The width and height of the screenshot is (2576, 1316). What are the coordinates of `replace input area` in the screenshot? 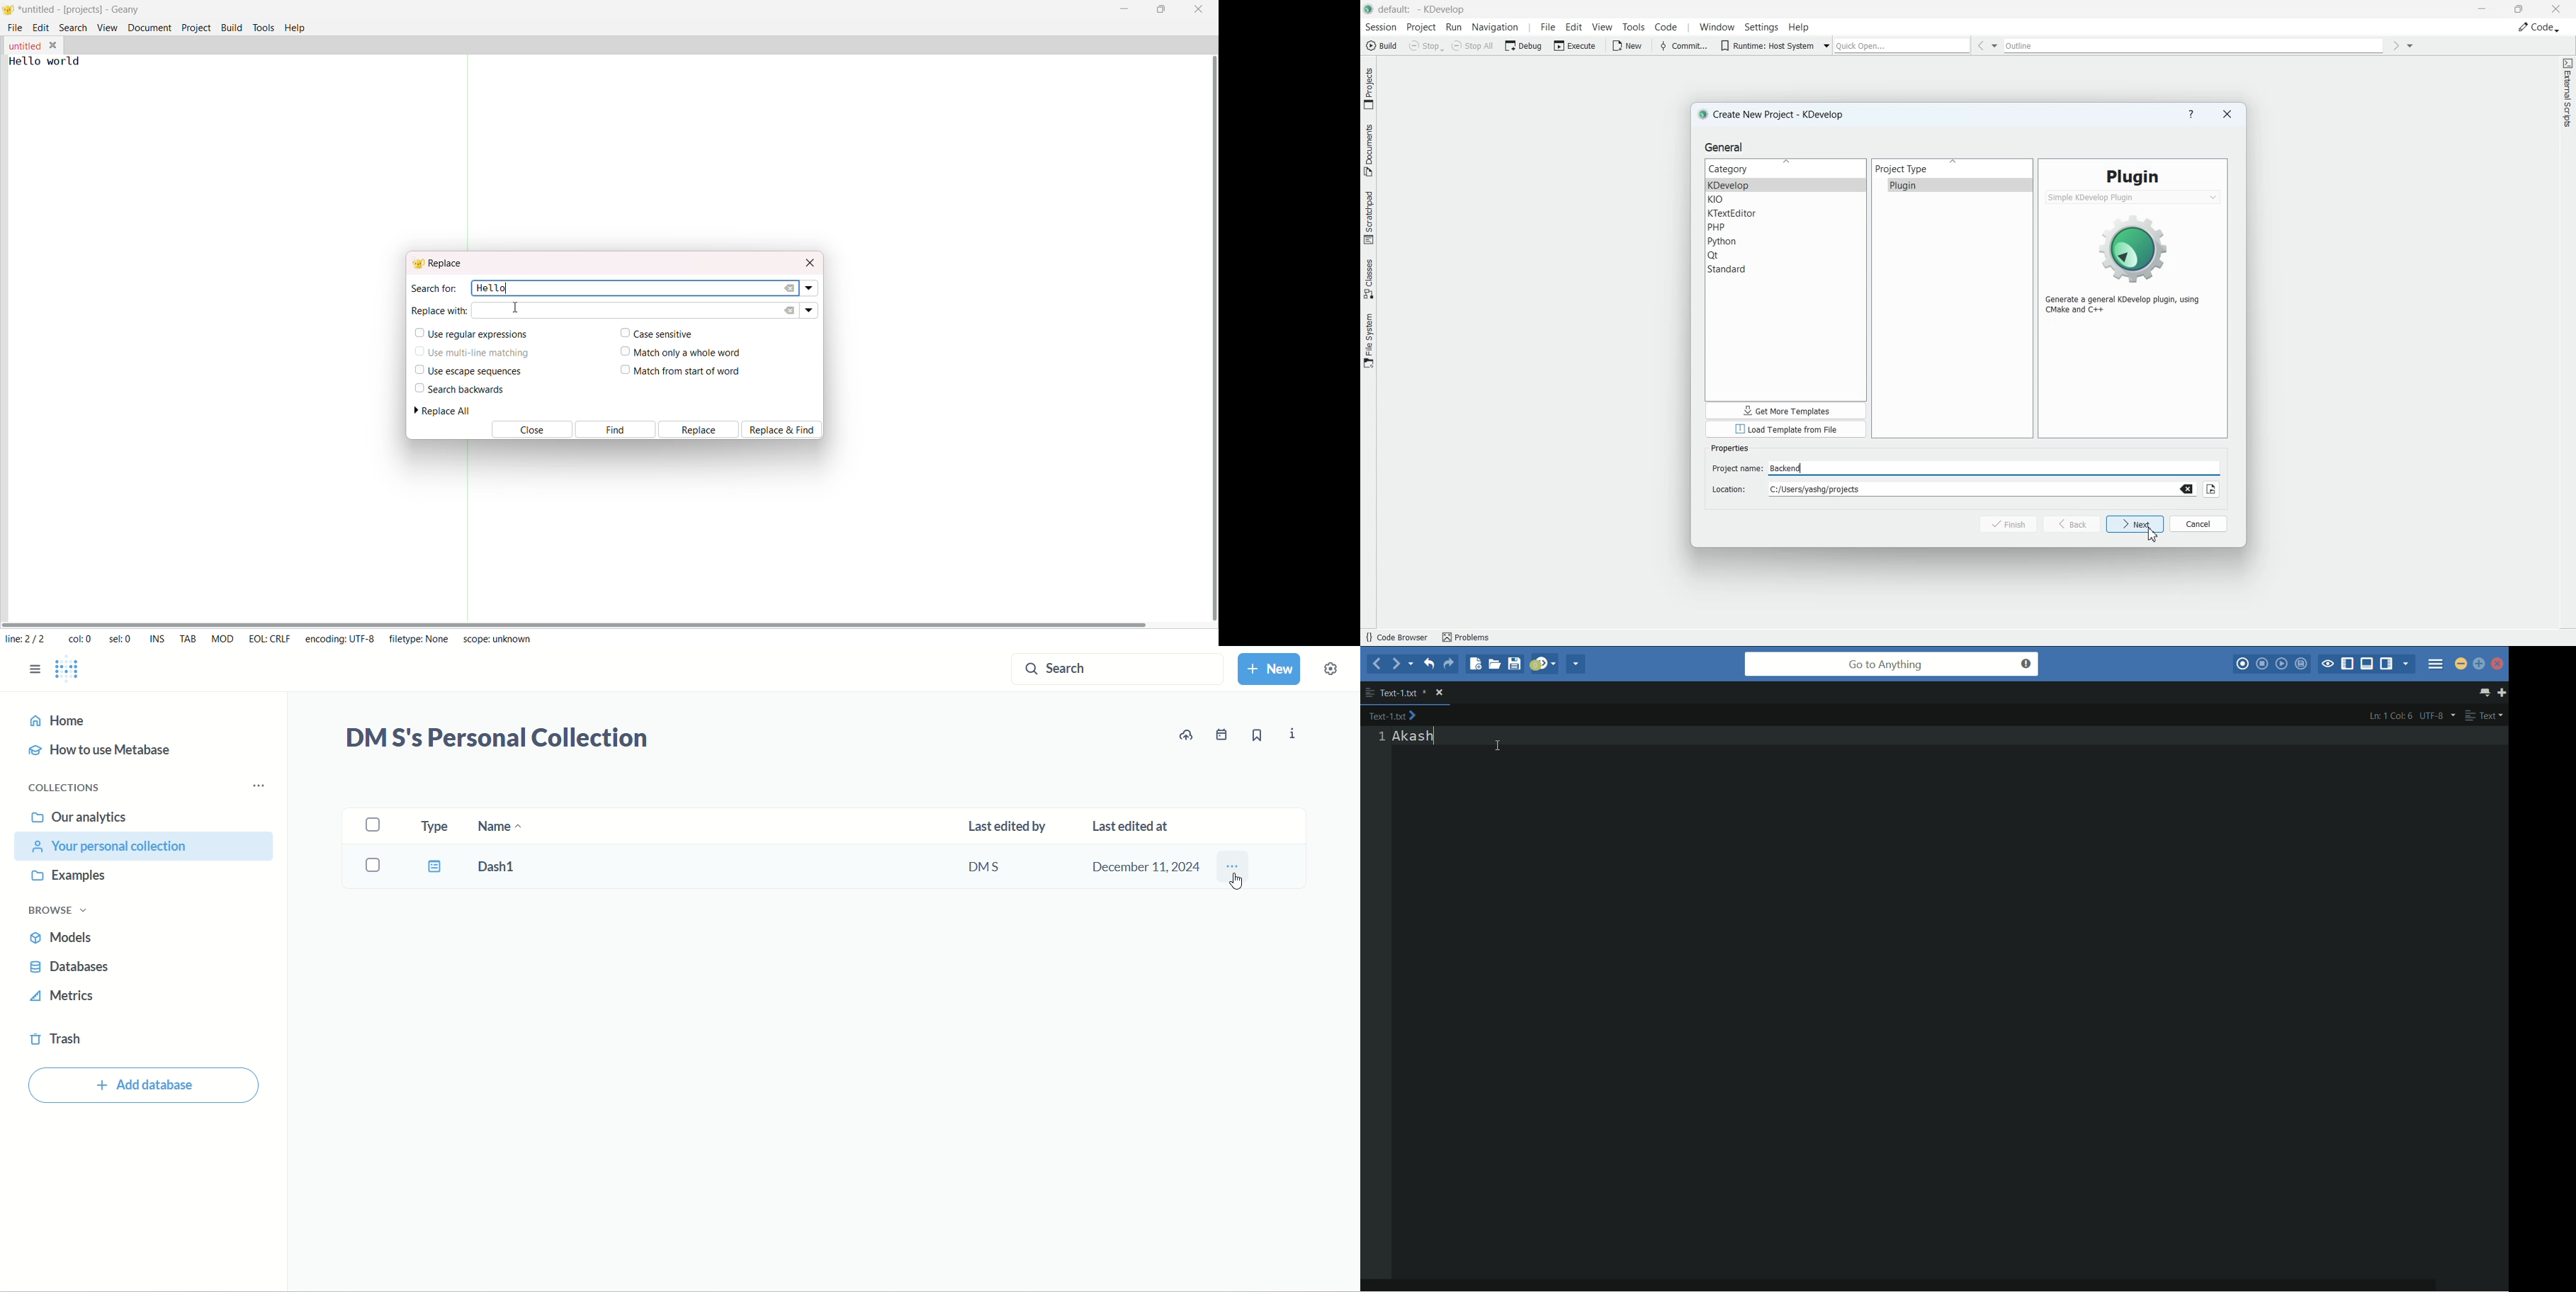 It's located at (609, 310).